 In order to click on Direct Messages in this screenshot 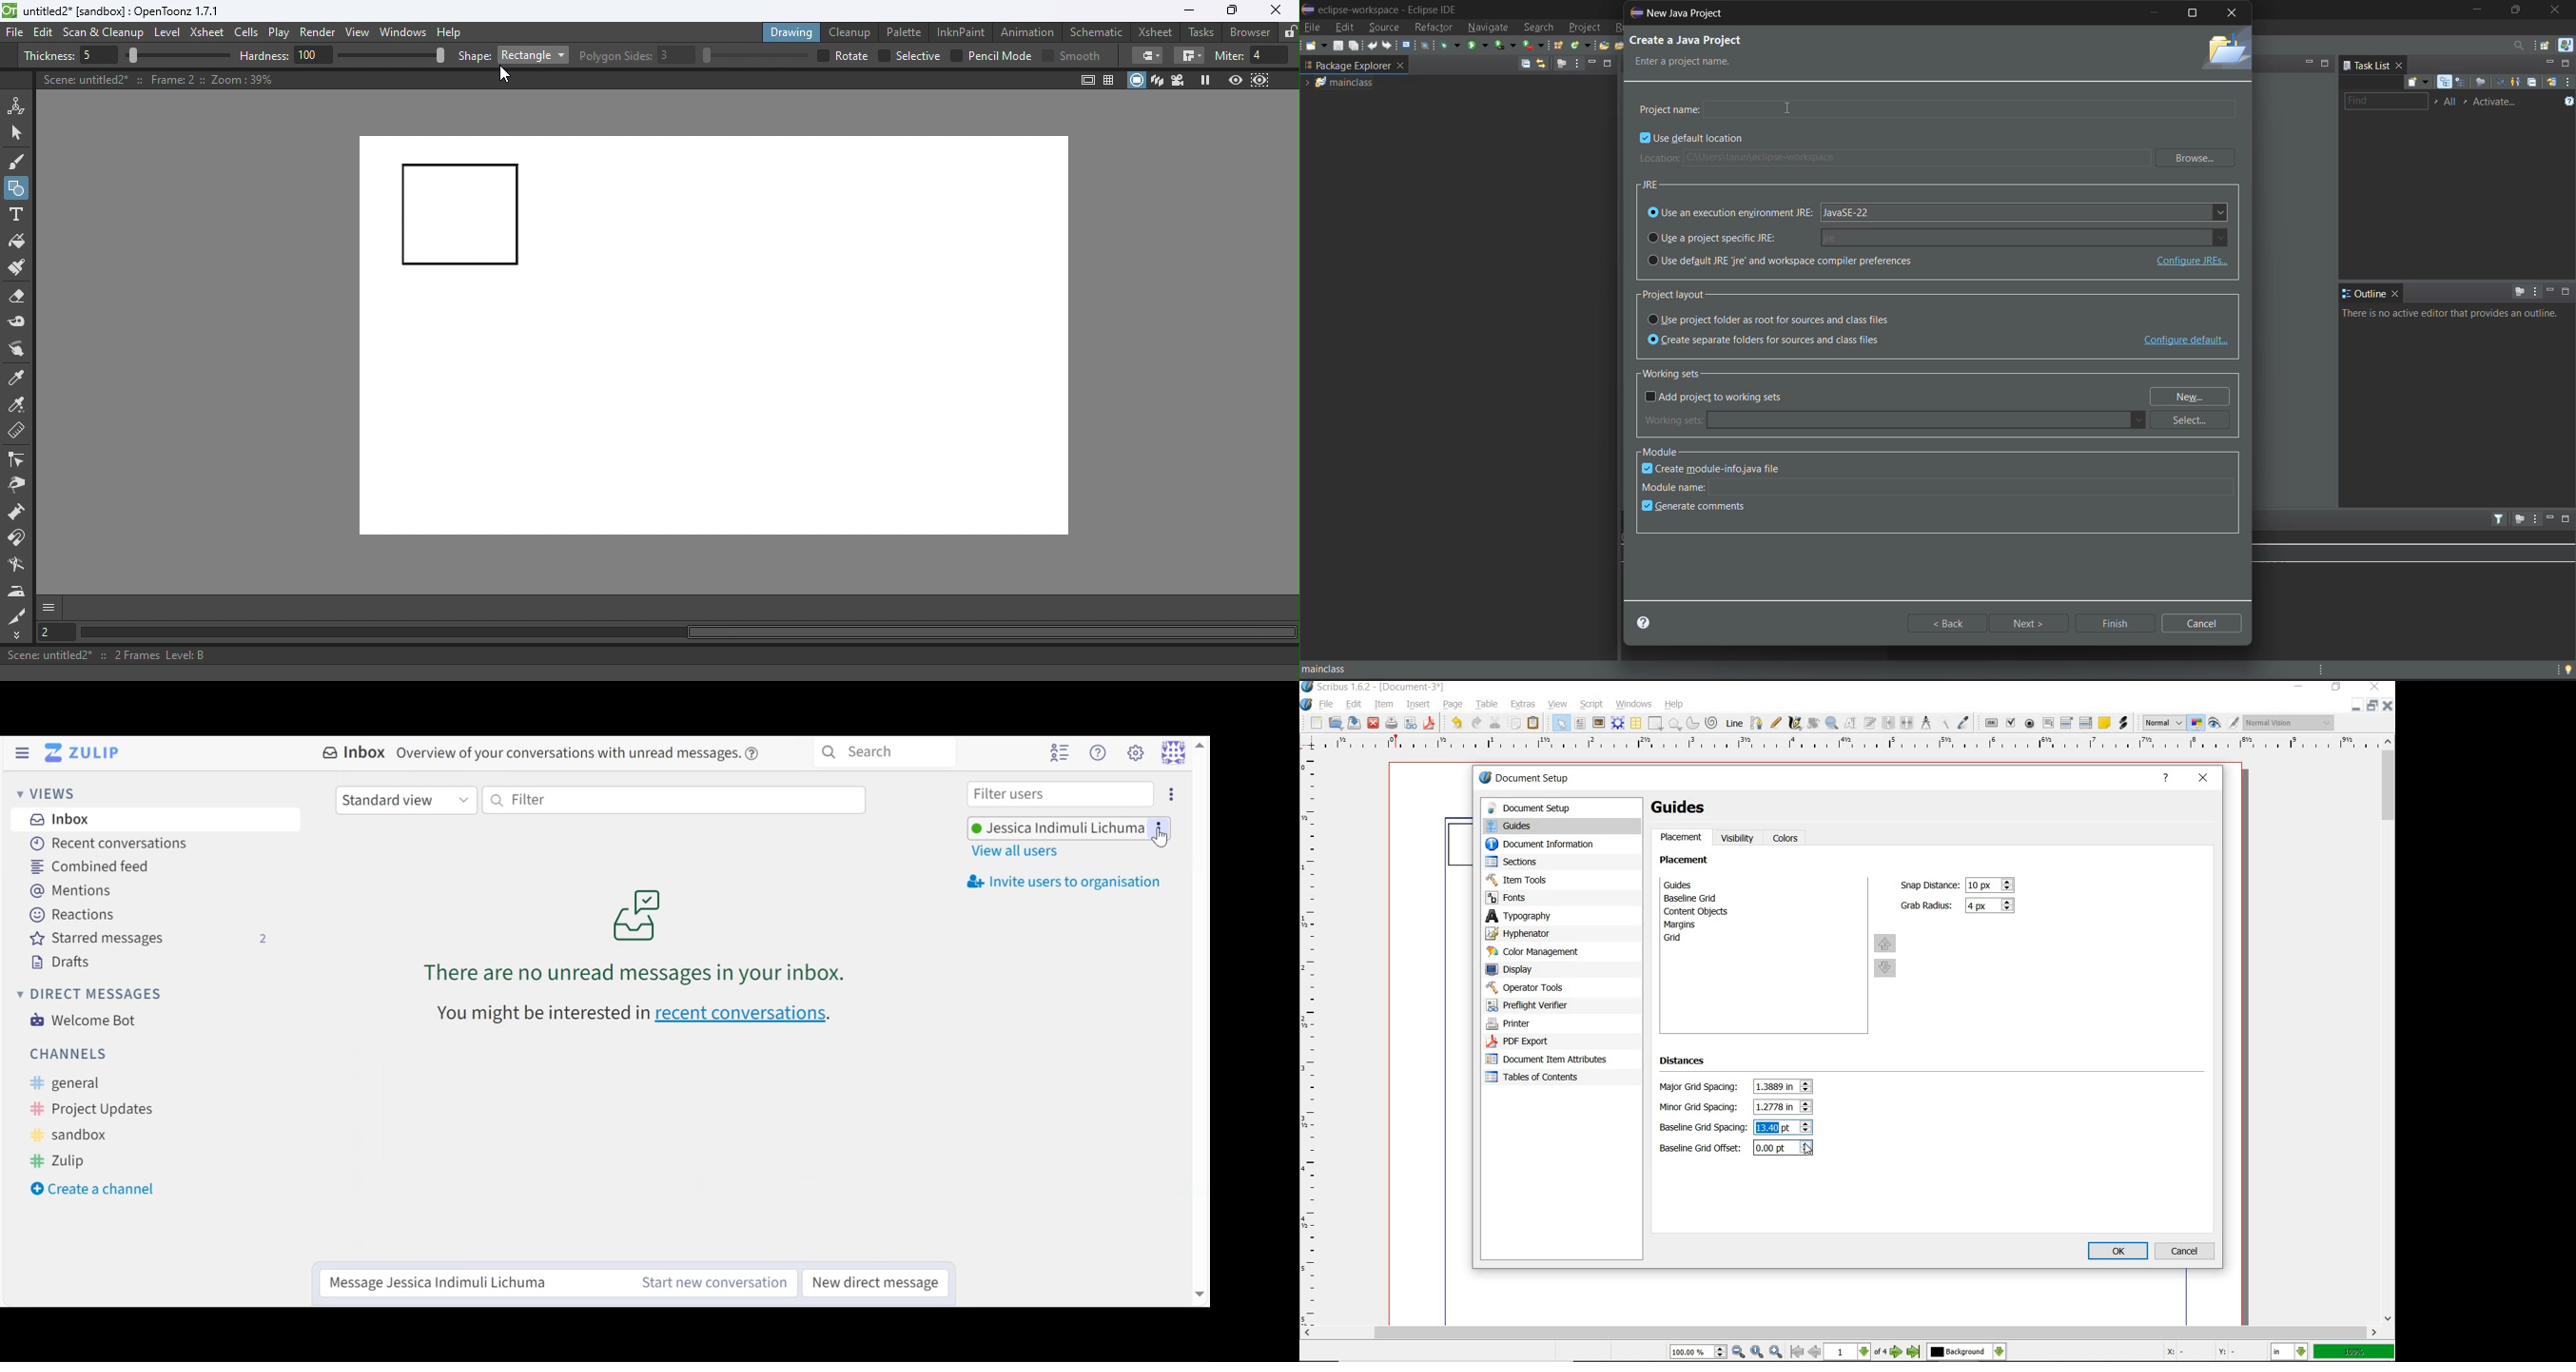, I will do `click(88, 994)`.